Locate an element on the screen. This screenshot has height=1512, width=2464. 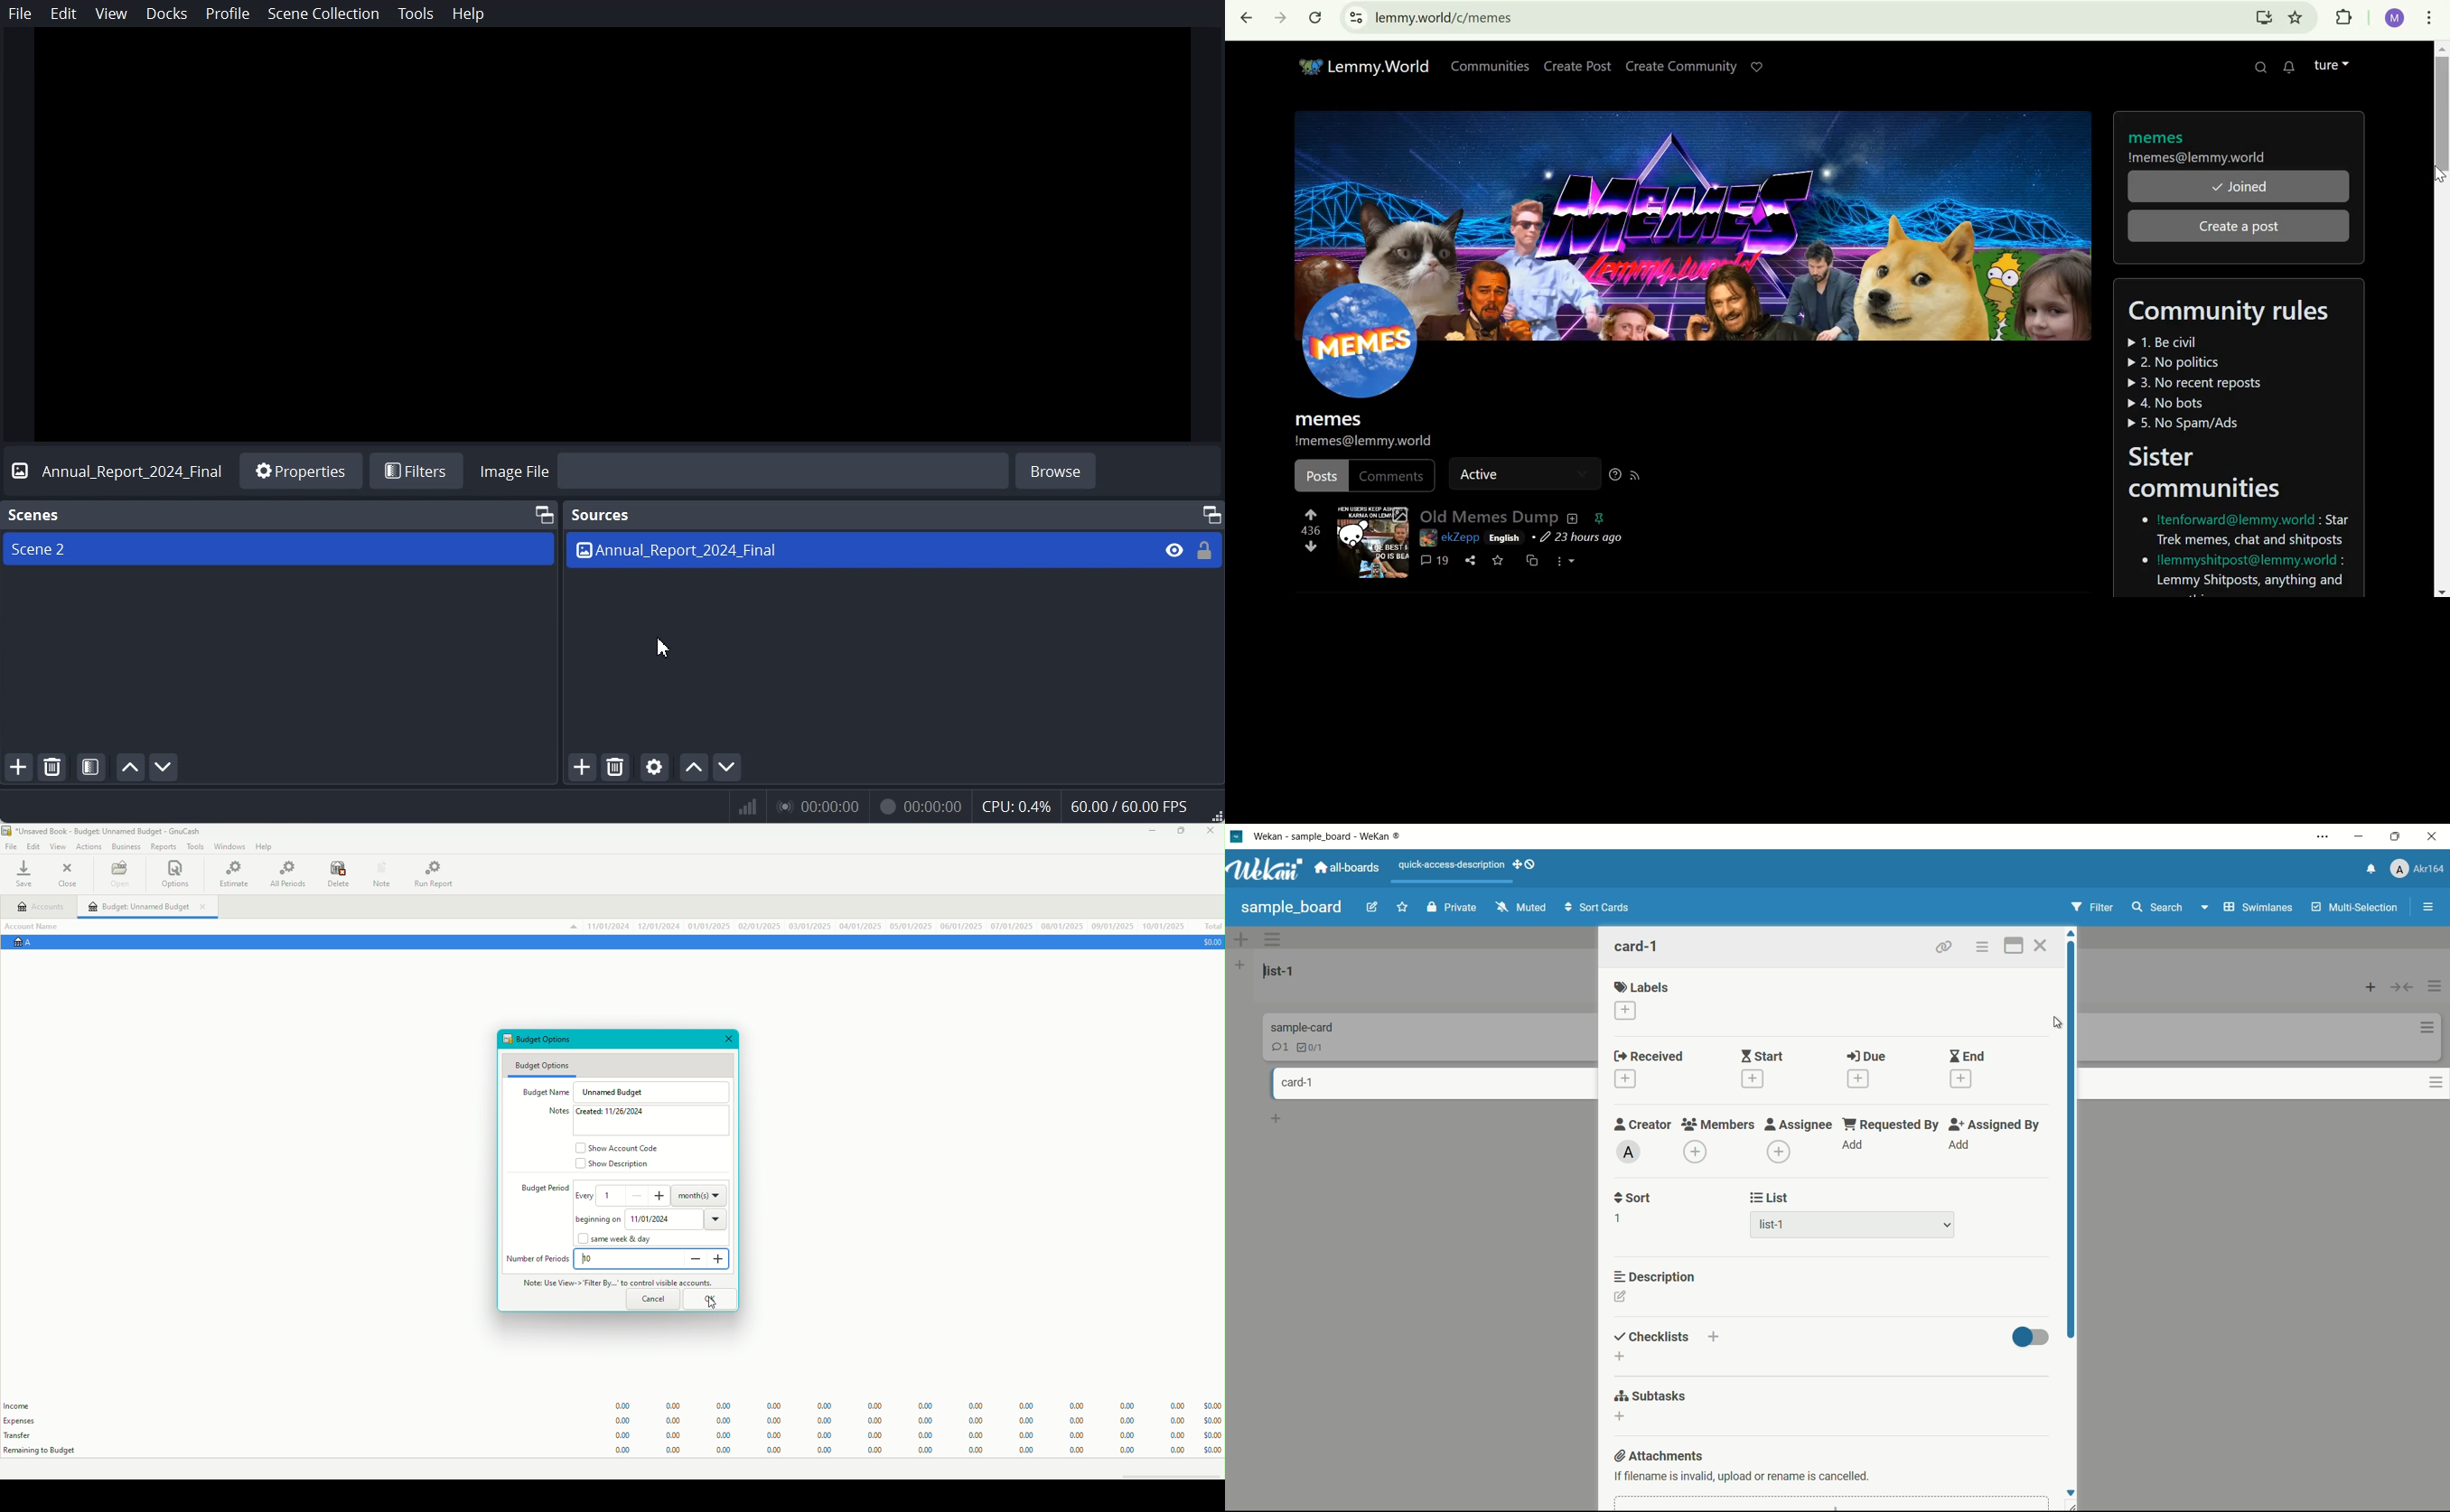
communities is located at coordinates (1488, 65).